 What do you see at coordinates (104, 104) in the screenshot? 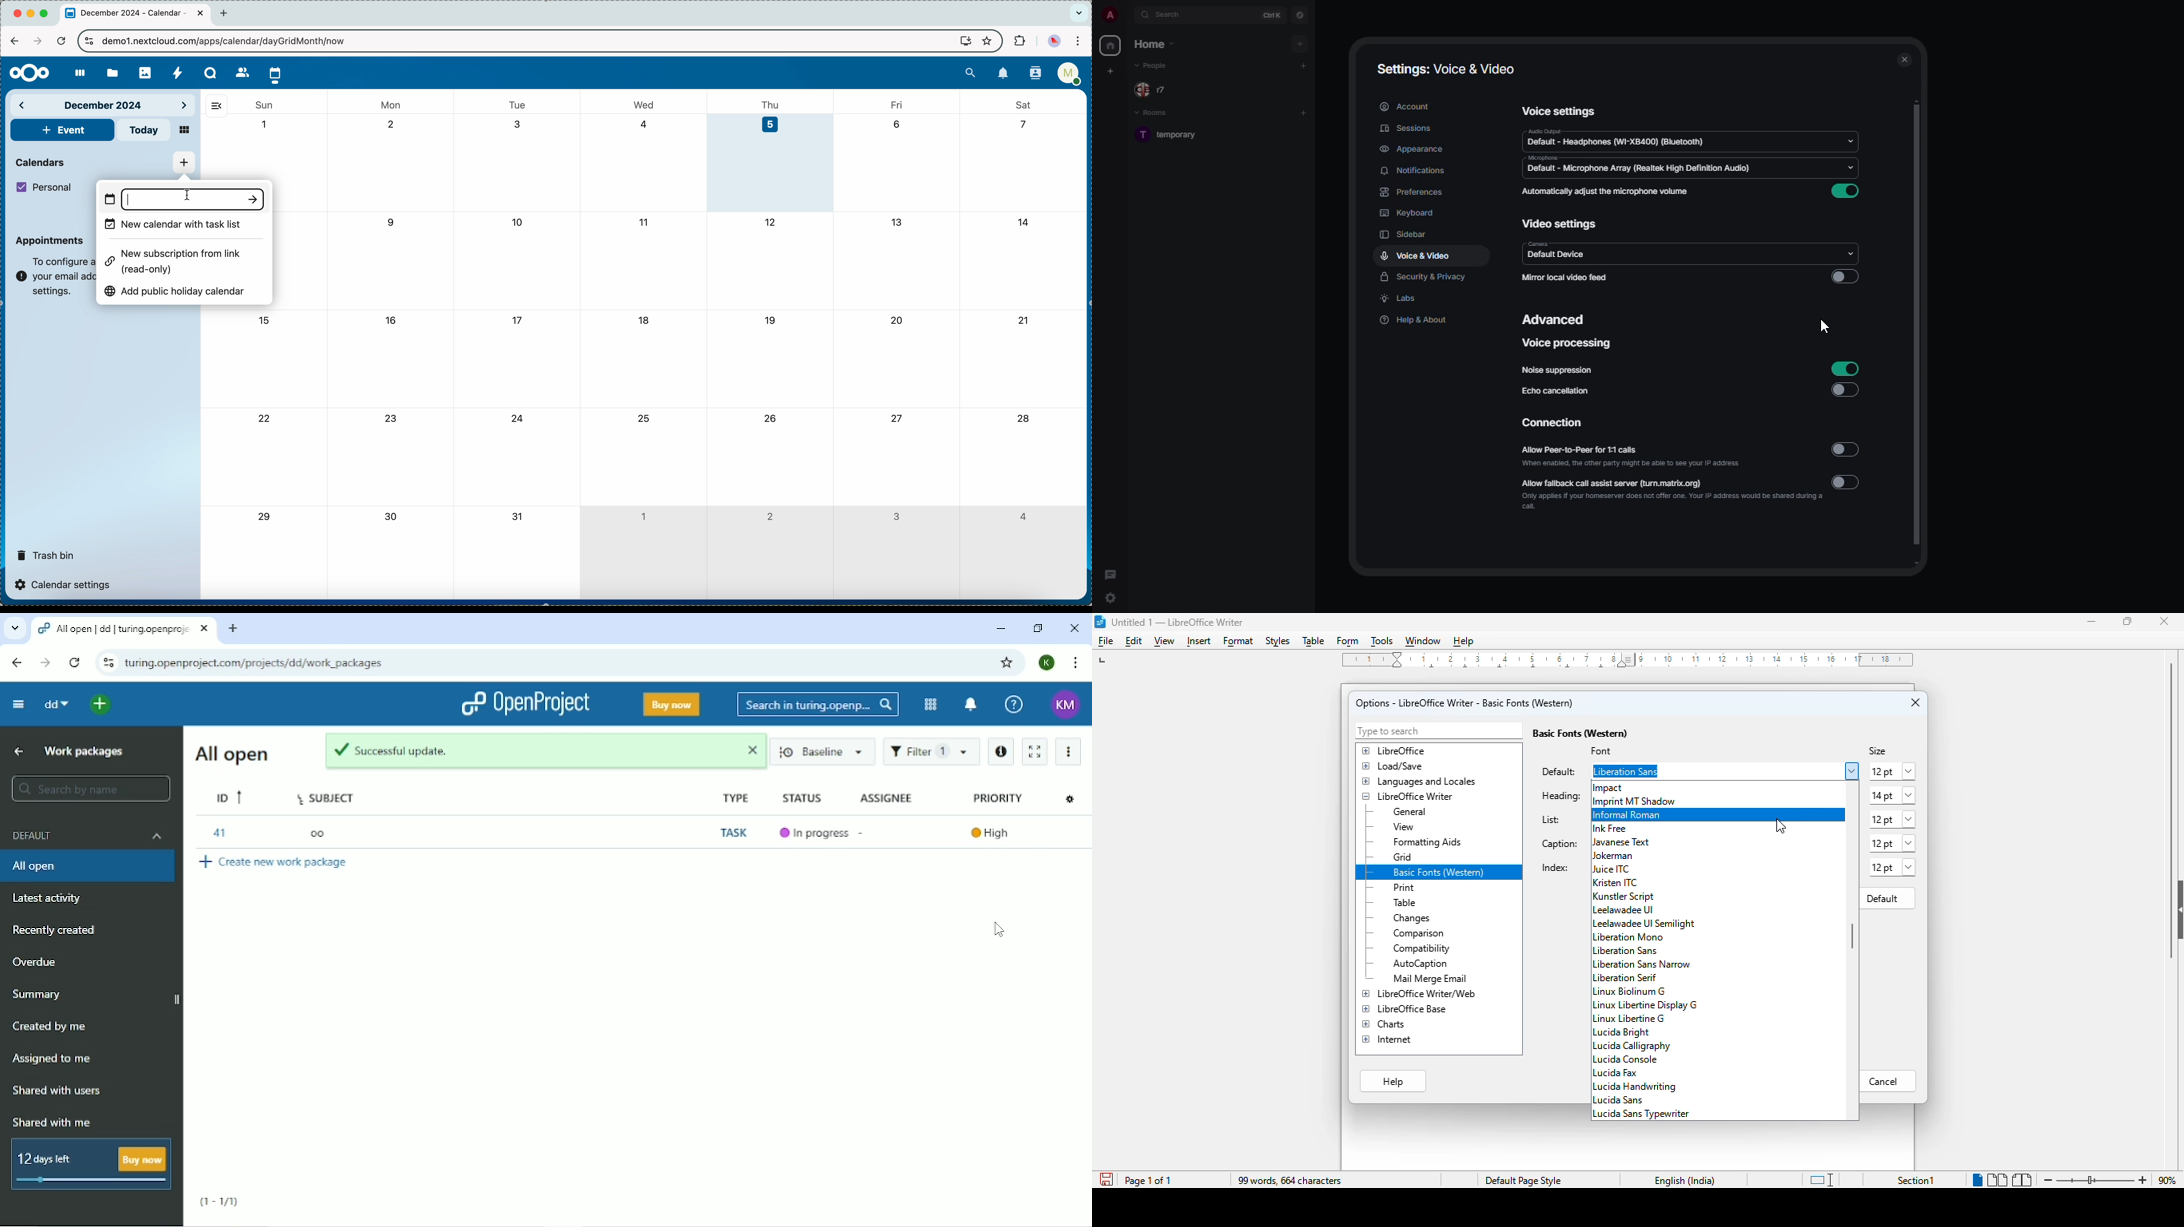
I see `december 2024` at bounding box center [104, 104].